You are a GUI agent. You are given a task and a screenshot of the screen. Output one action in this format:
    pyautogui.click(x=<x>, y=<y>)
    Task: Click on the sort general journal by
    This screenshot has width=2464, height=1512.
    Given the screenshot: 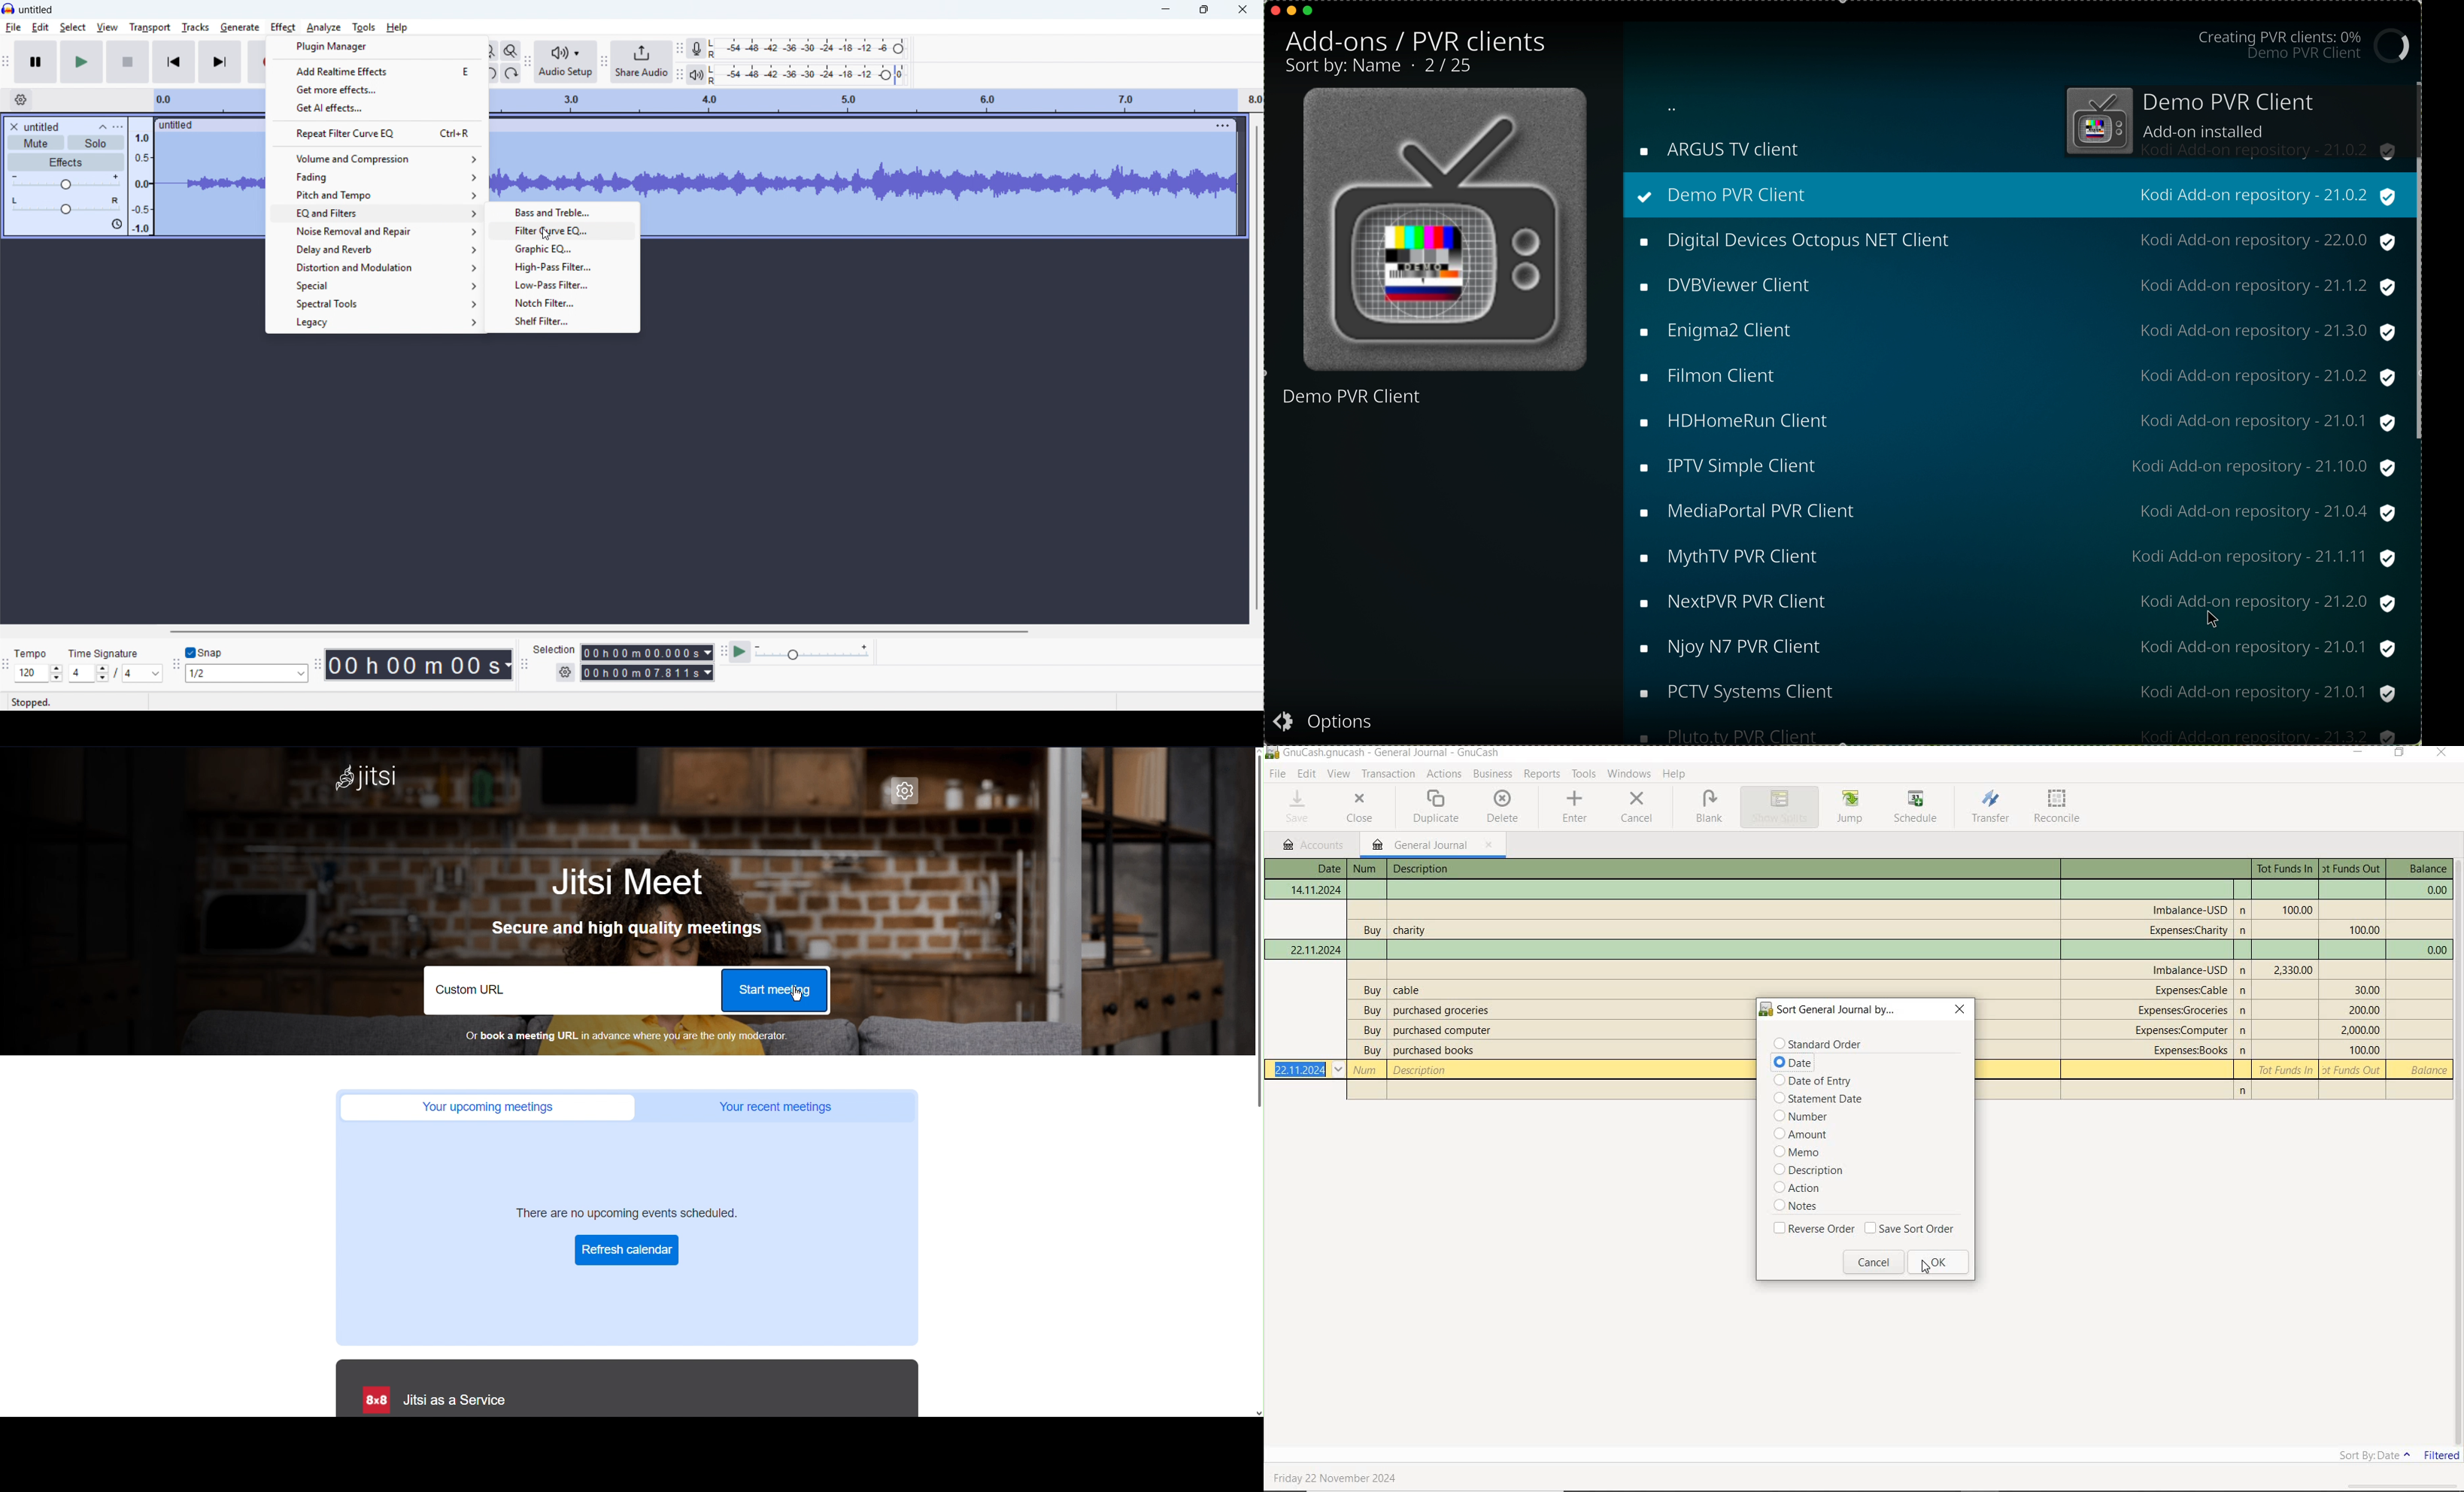 What is the action you would take?
    pyautogui.click(x=1830, y=1010)
    